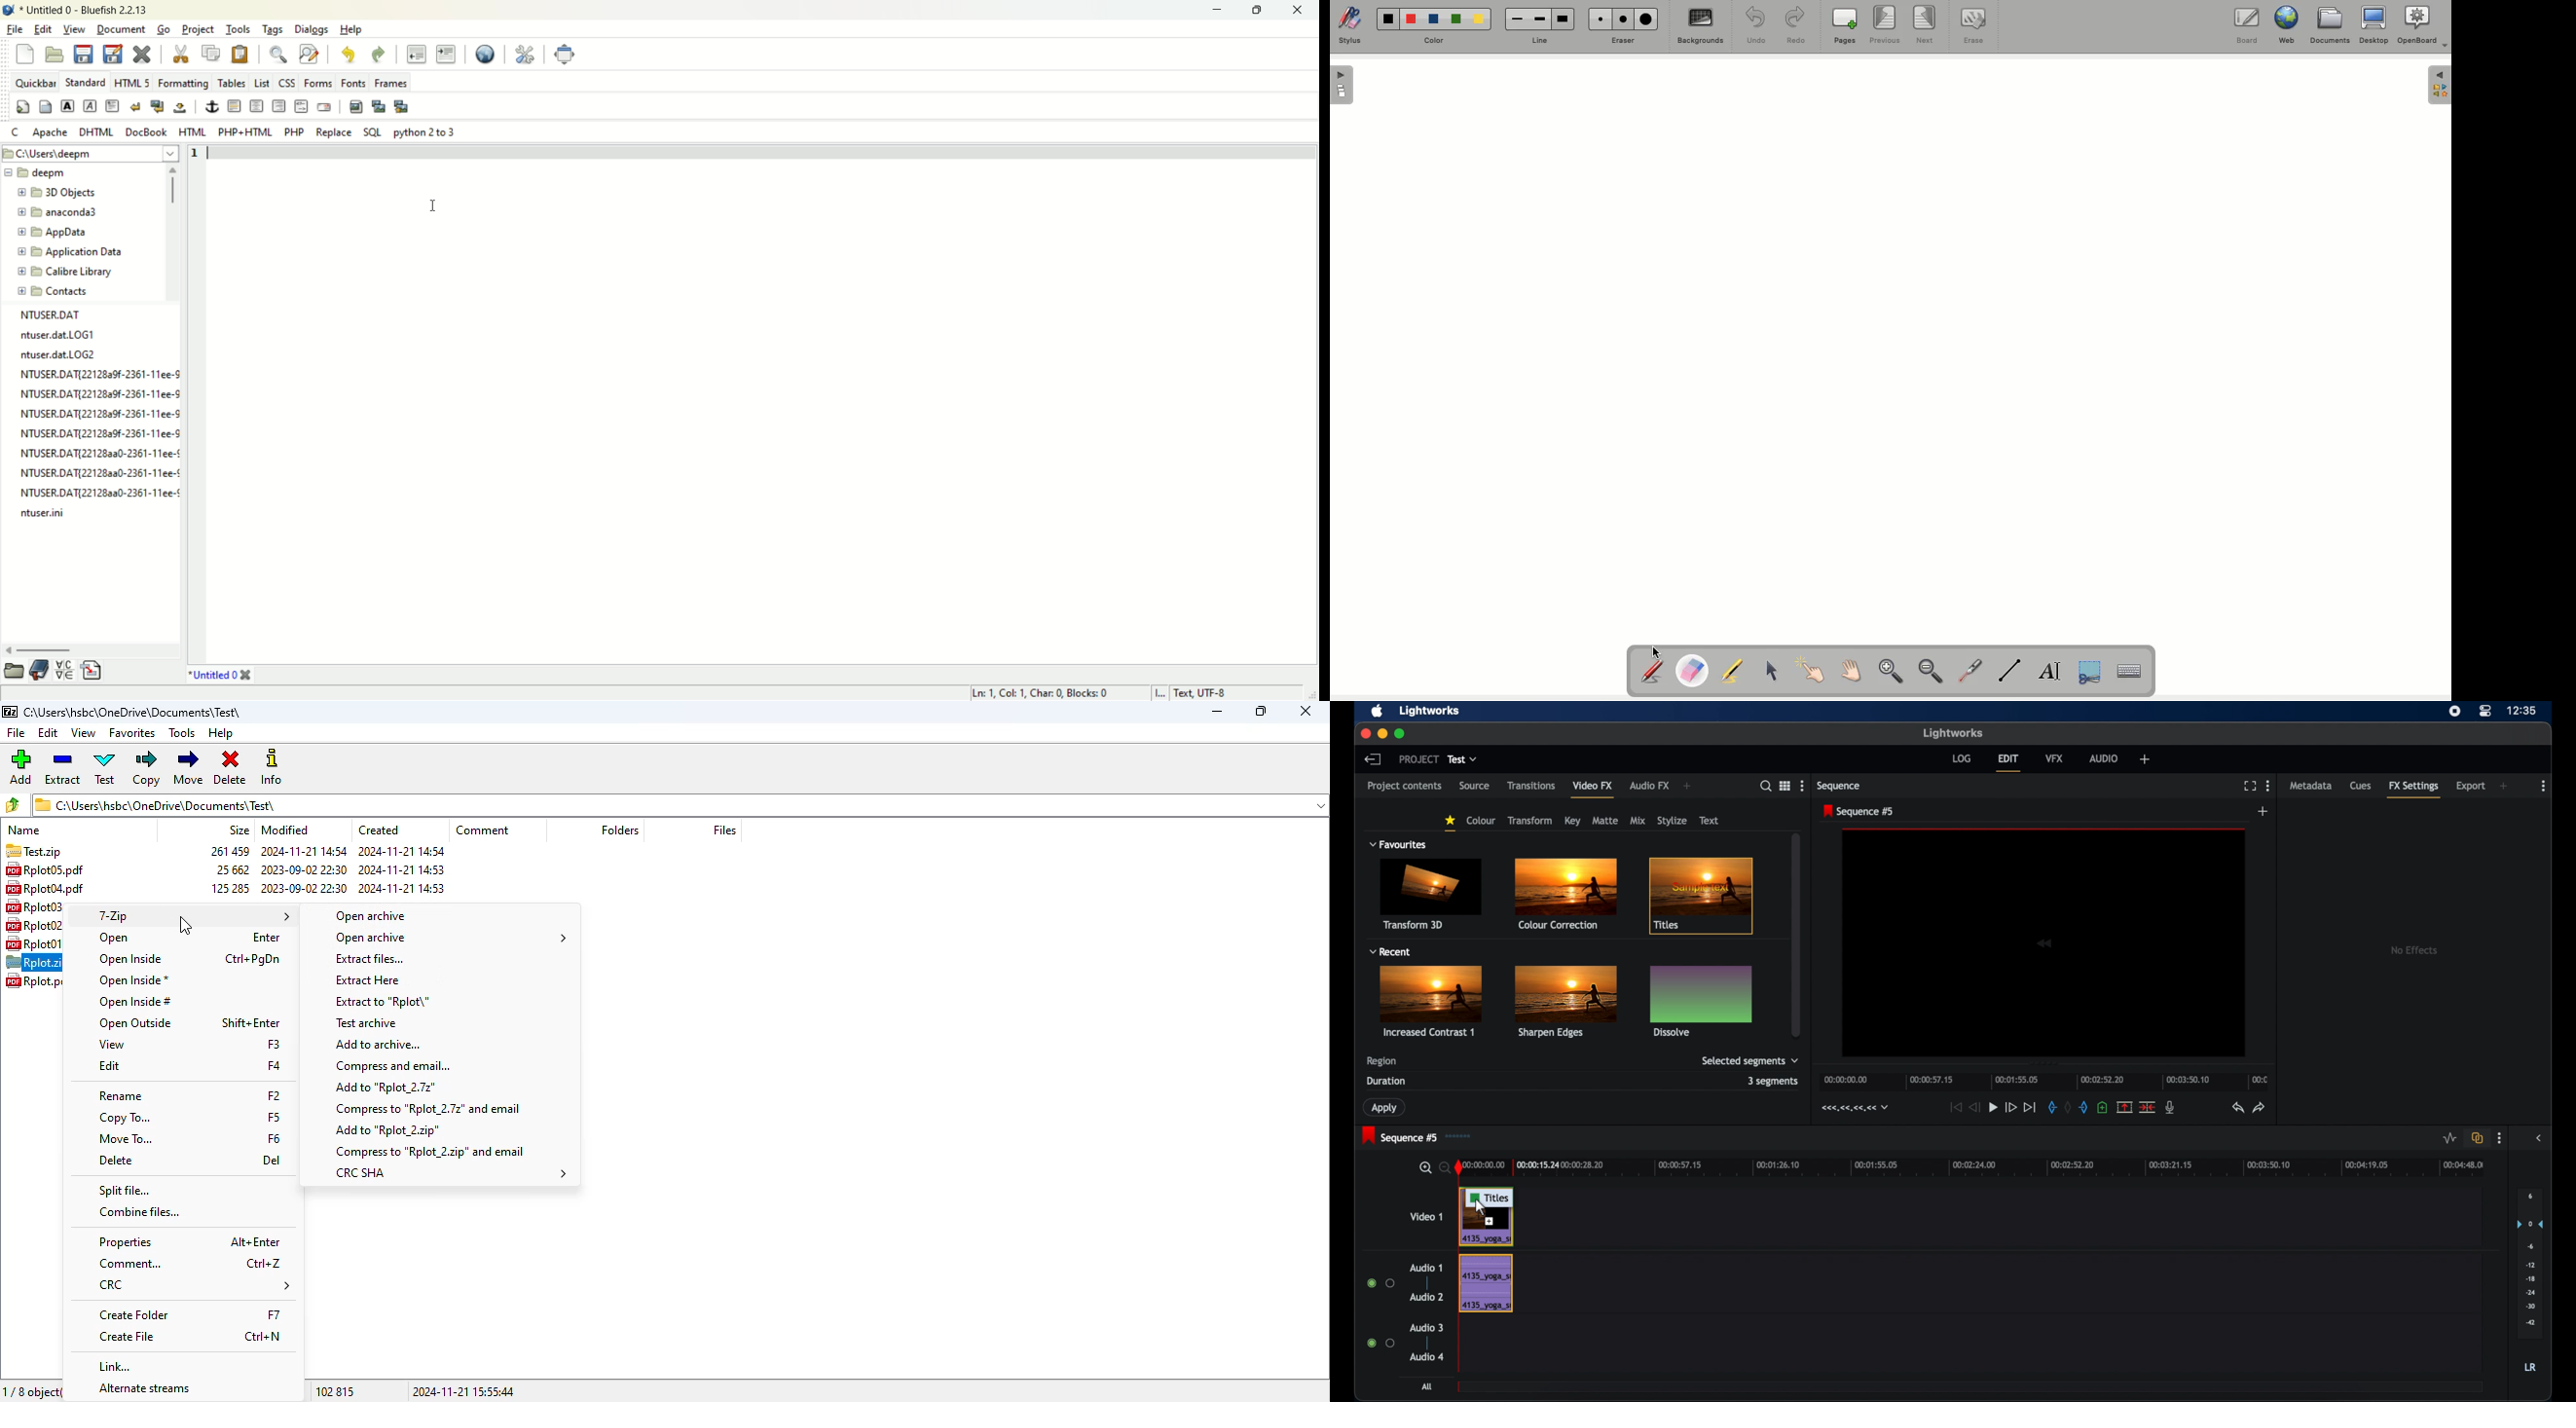 The height and width of the screenshot is (1428, 2576). Describe the element at coordinates (2011, 1107) in the screenshot. I see `fast forward` at that location.